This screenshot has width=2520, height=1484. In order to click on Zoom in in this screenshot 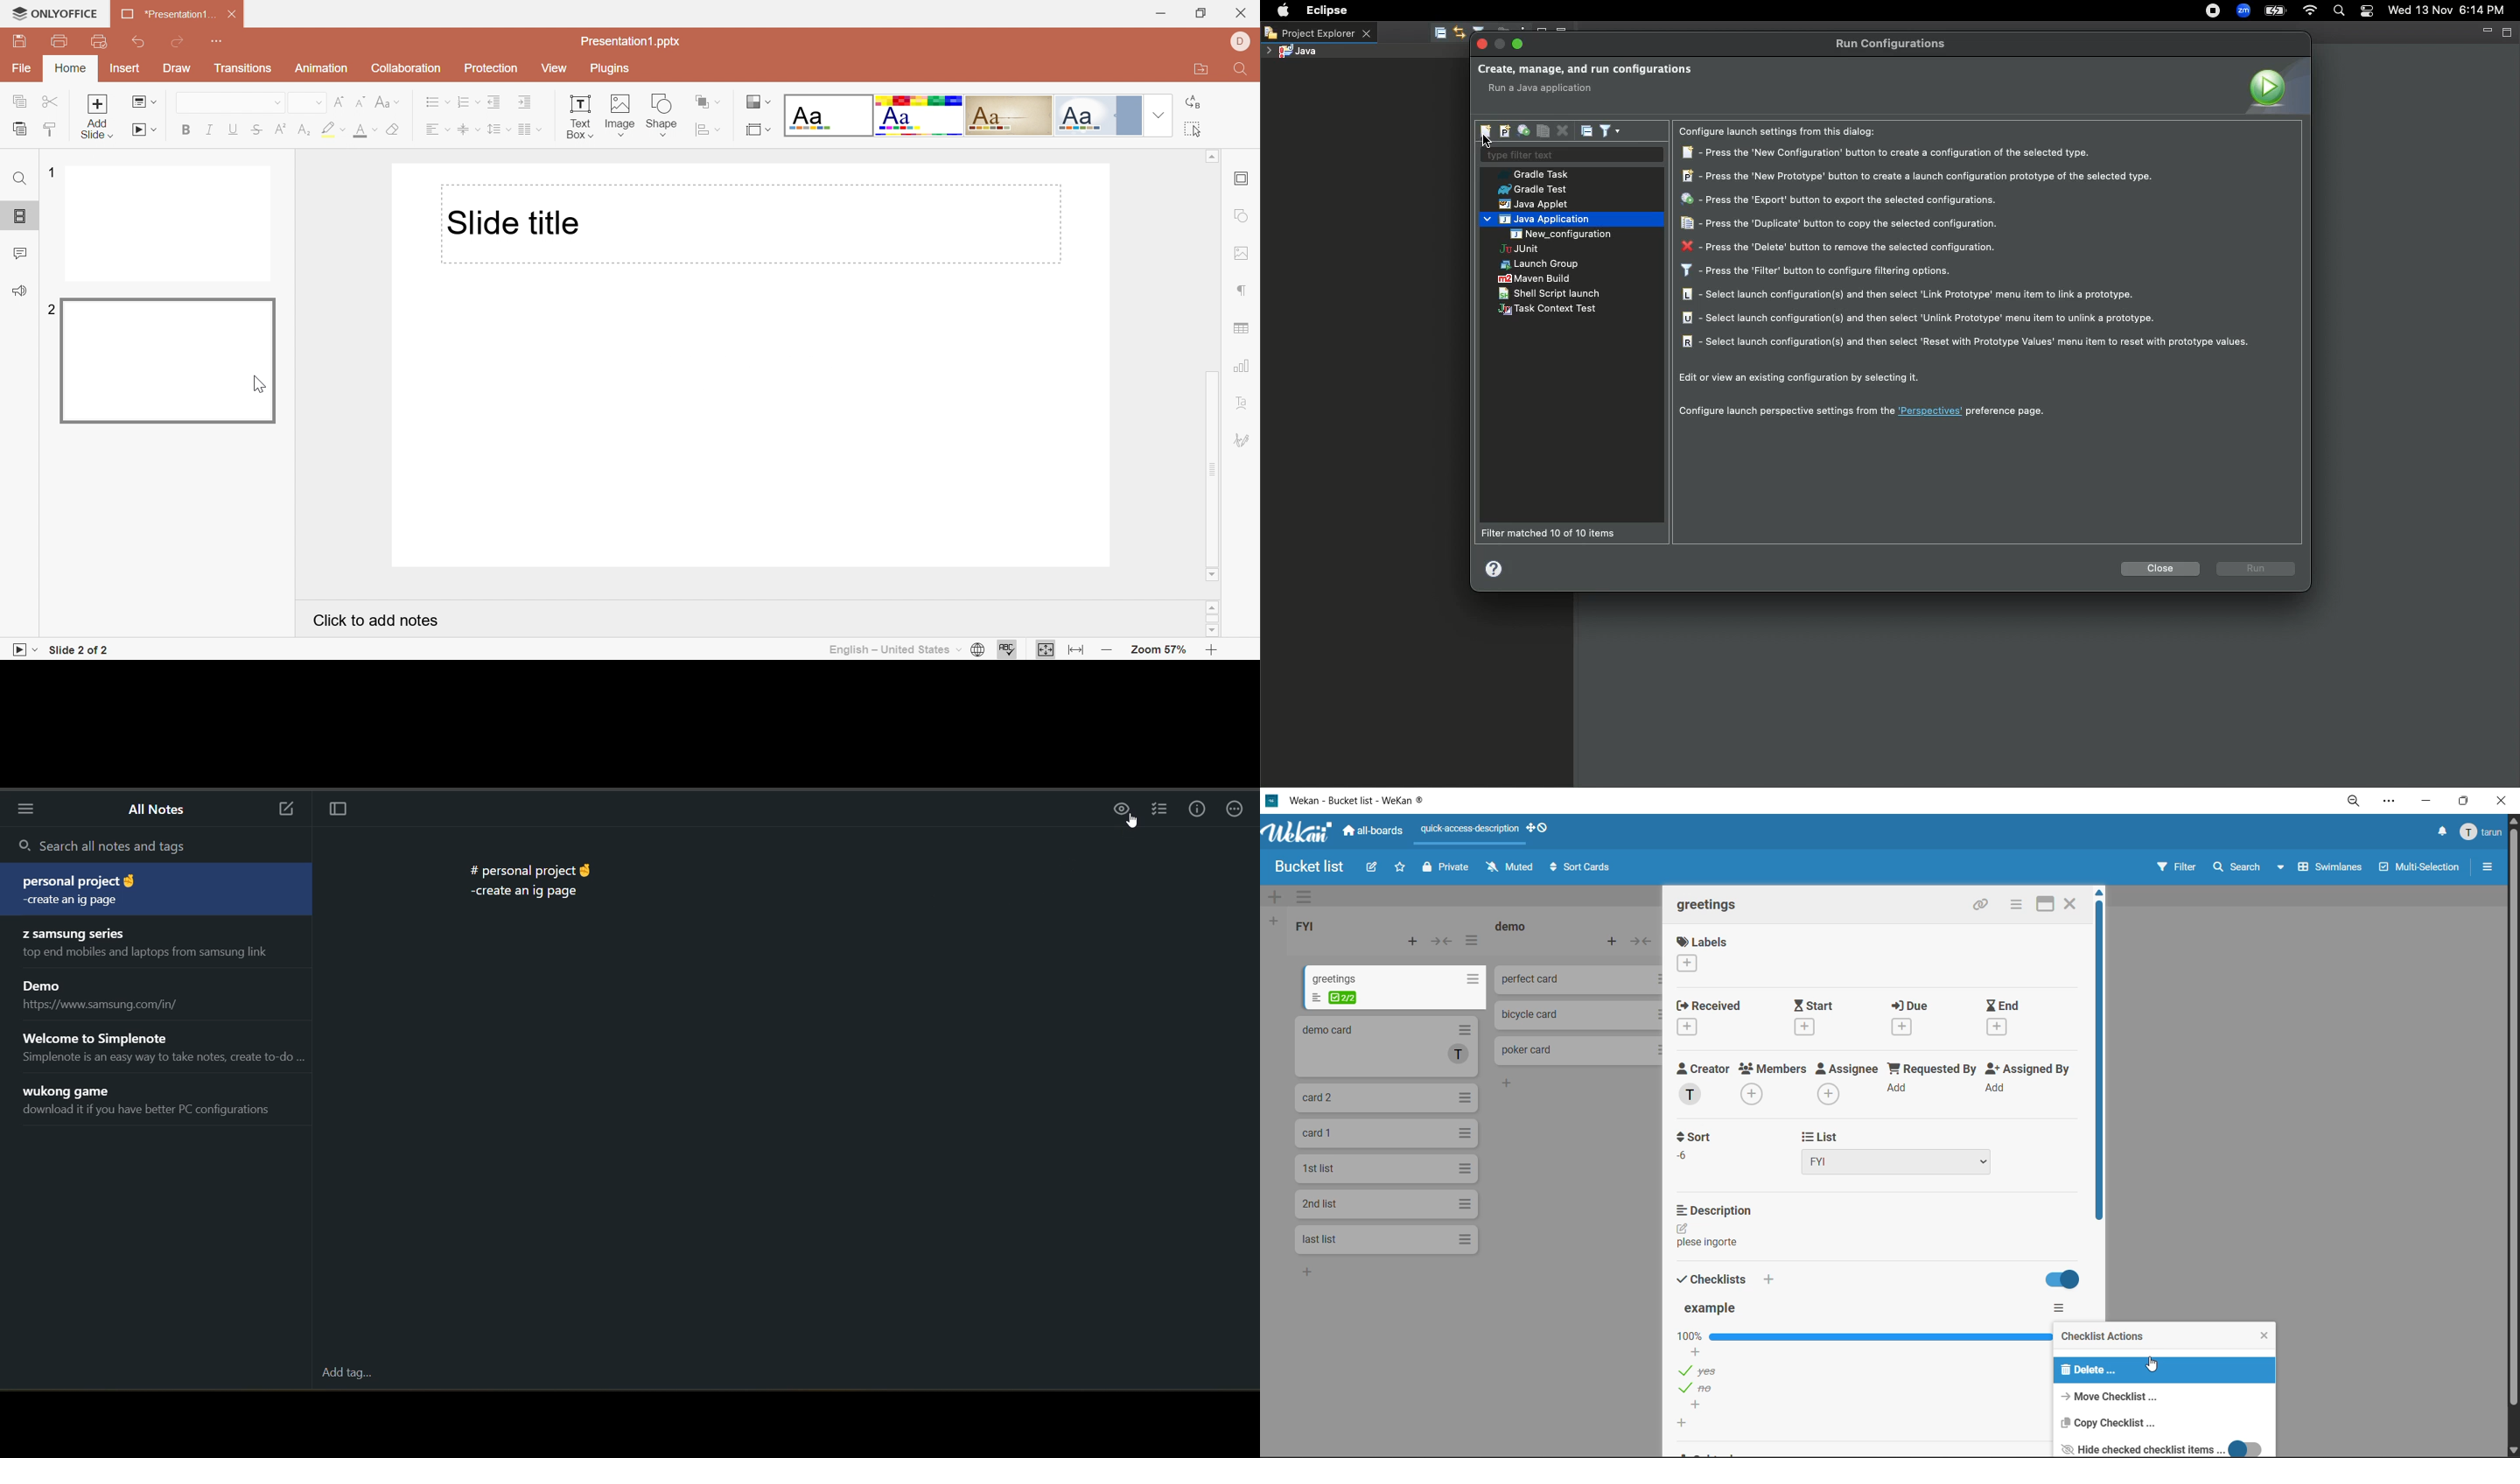, I will do `click(1208, 651)`.